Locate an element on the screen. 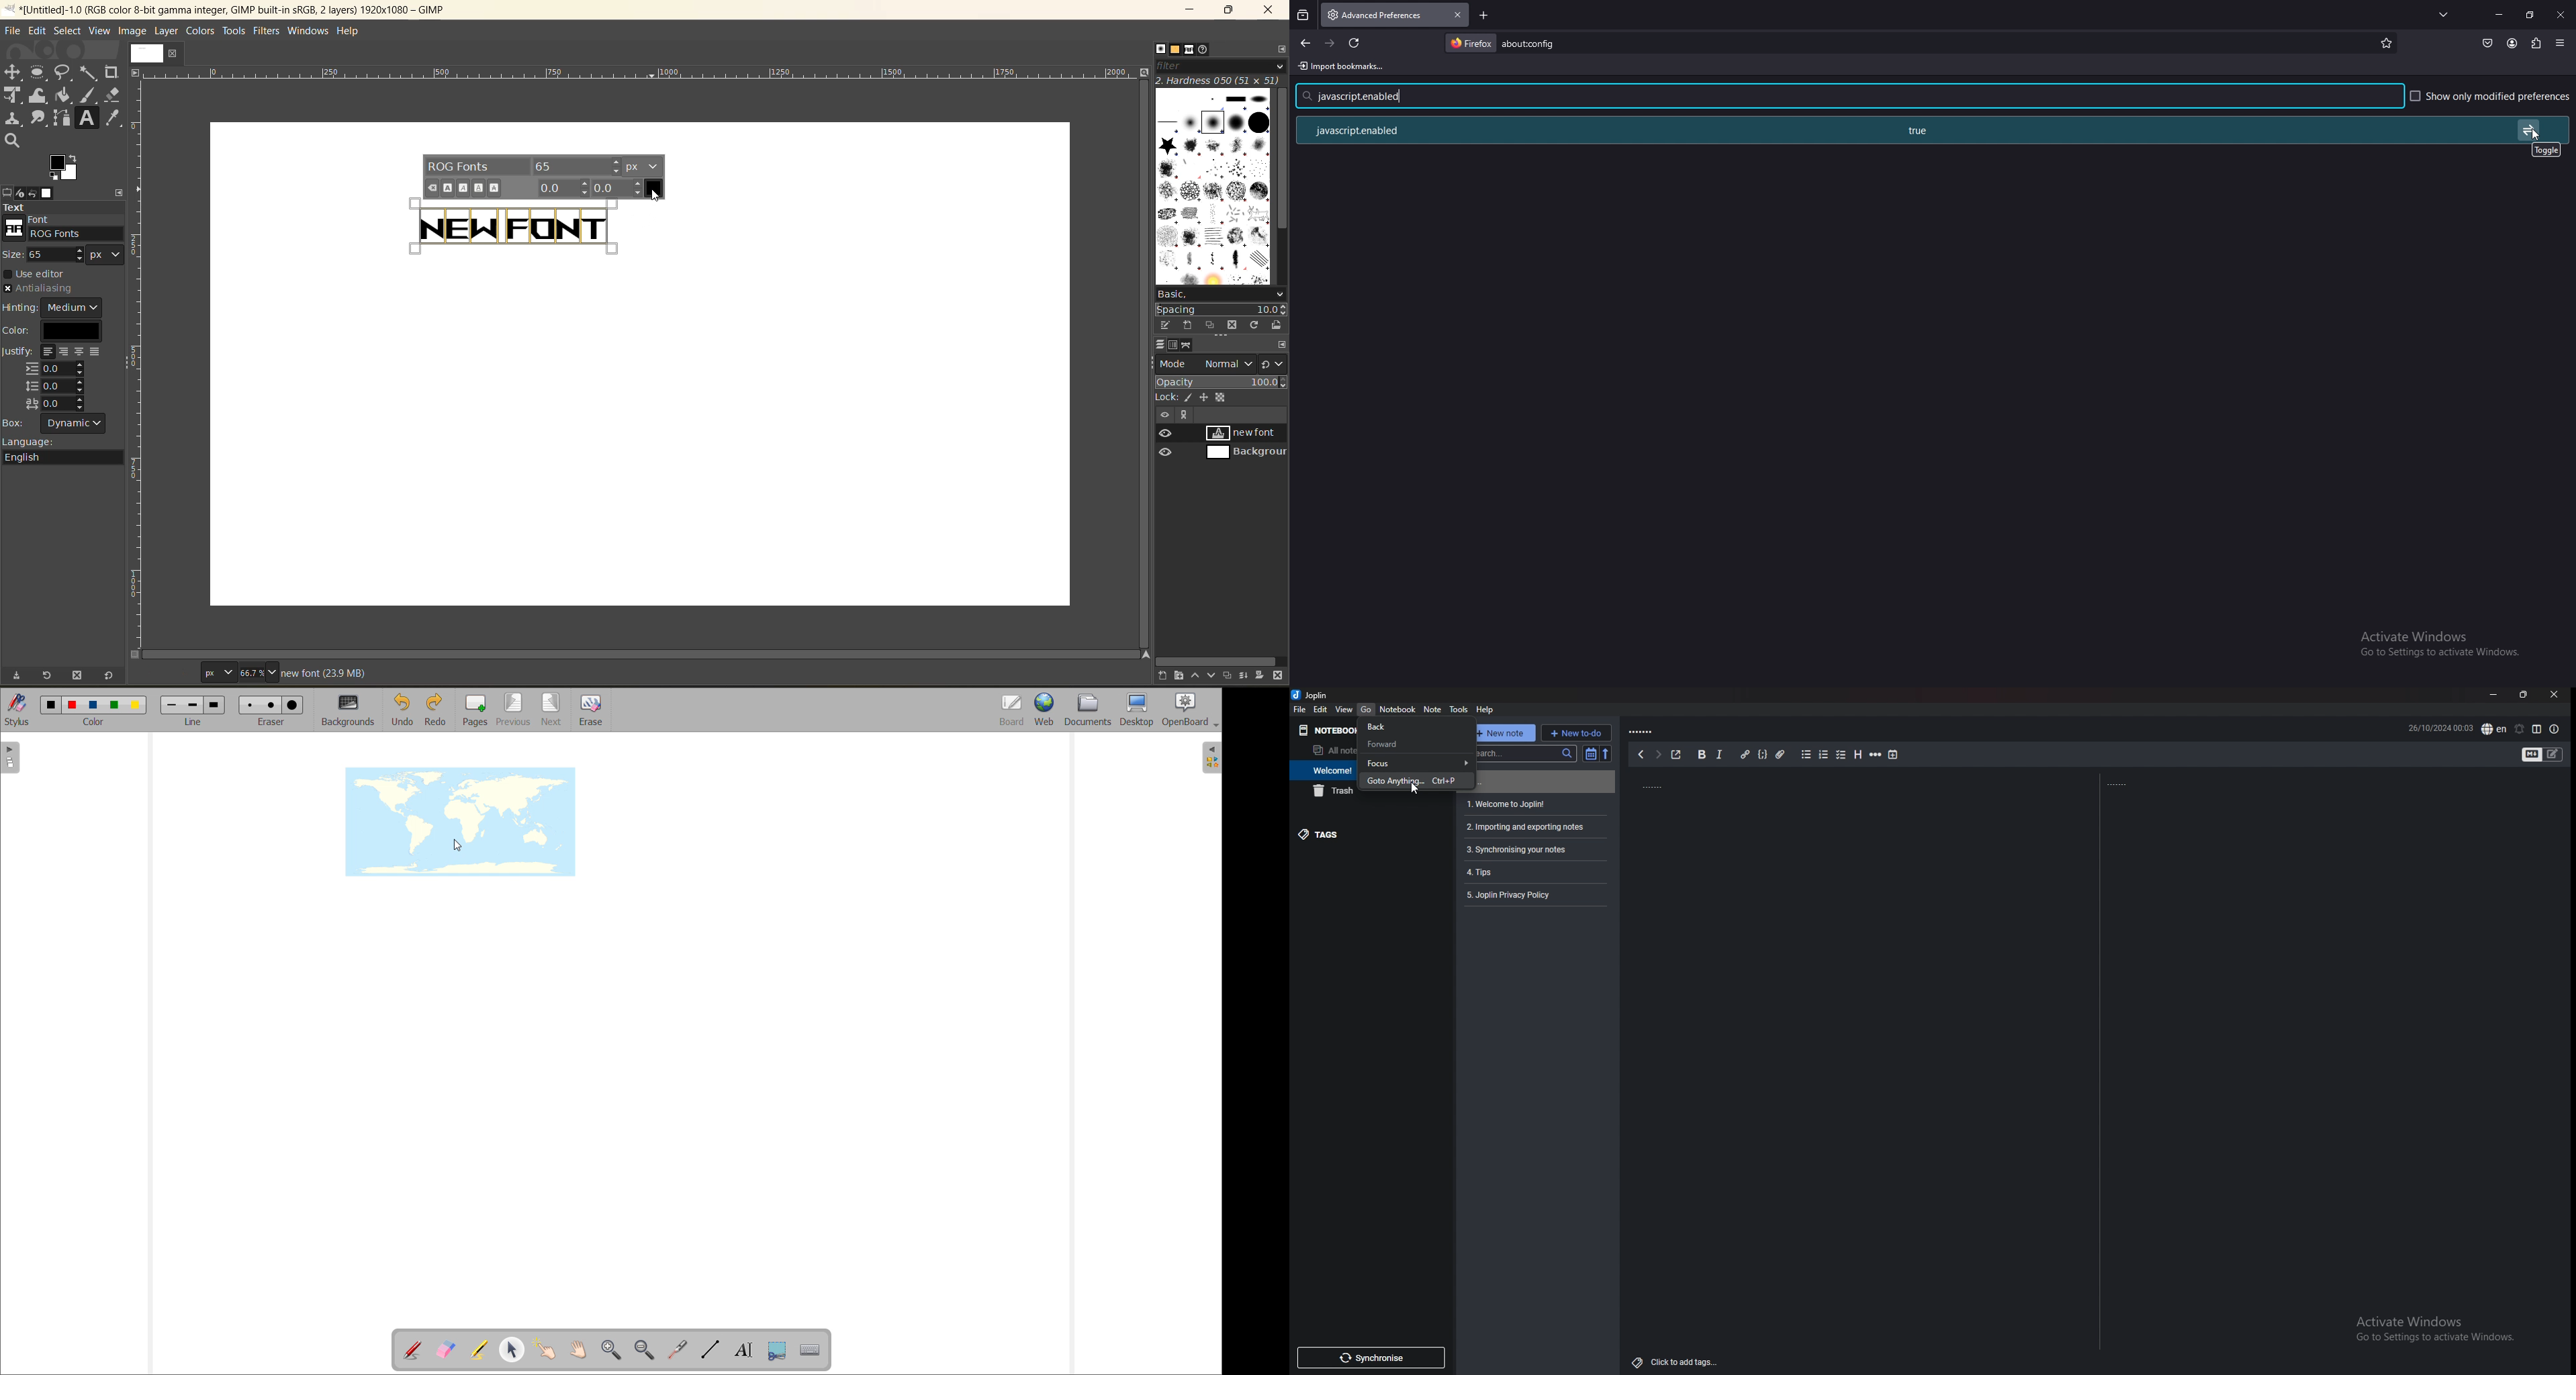 Image resolution: width=2576 pixels, height=1400 pixels. type is located at coordinates (218, 671).